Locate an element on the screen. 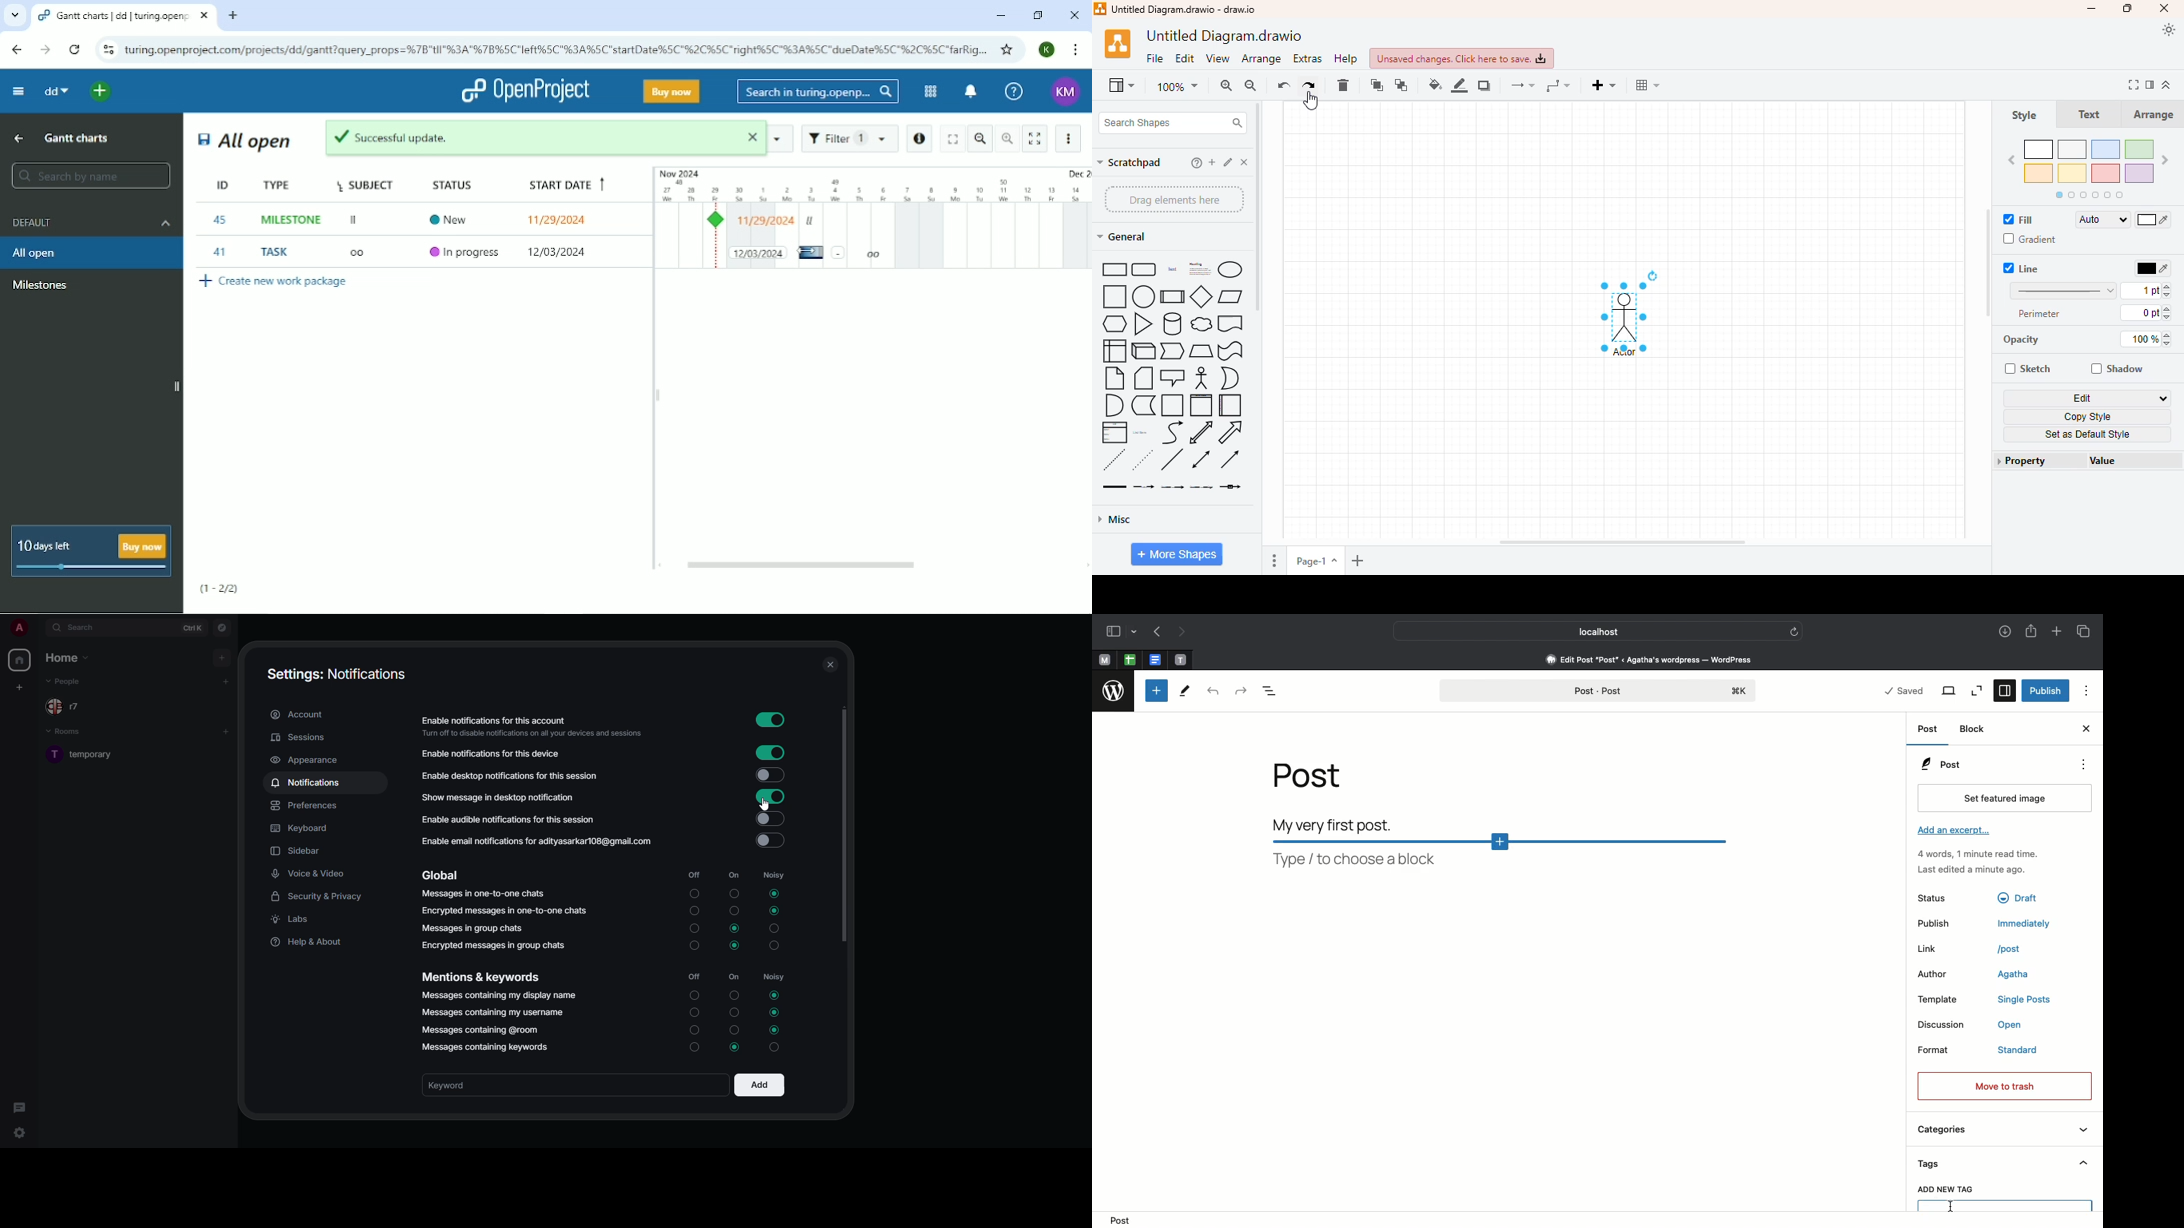 Image resolution: width=2184 pixels, height=1232 pixels. hexagon is located at coordinates (1114, 325).